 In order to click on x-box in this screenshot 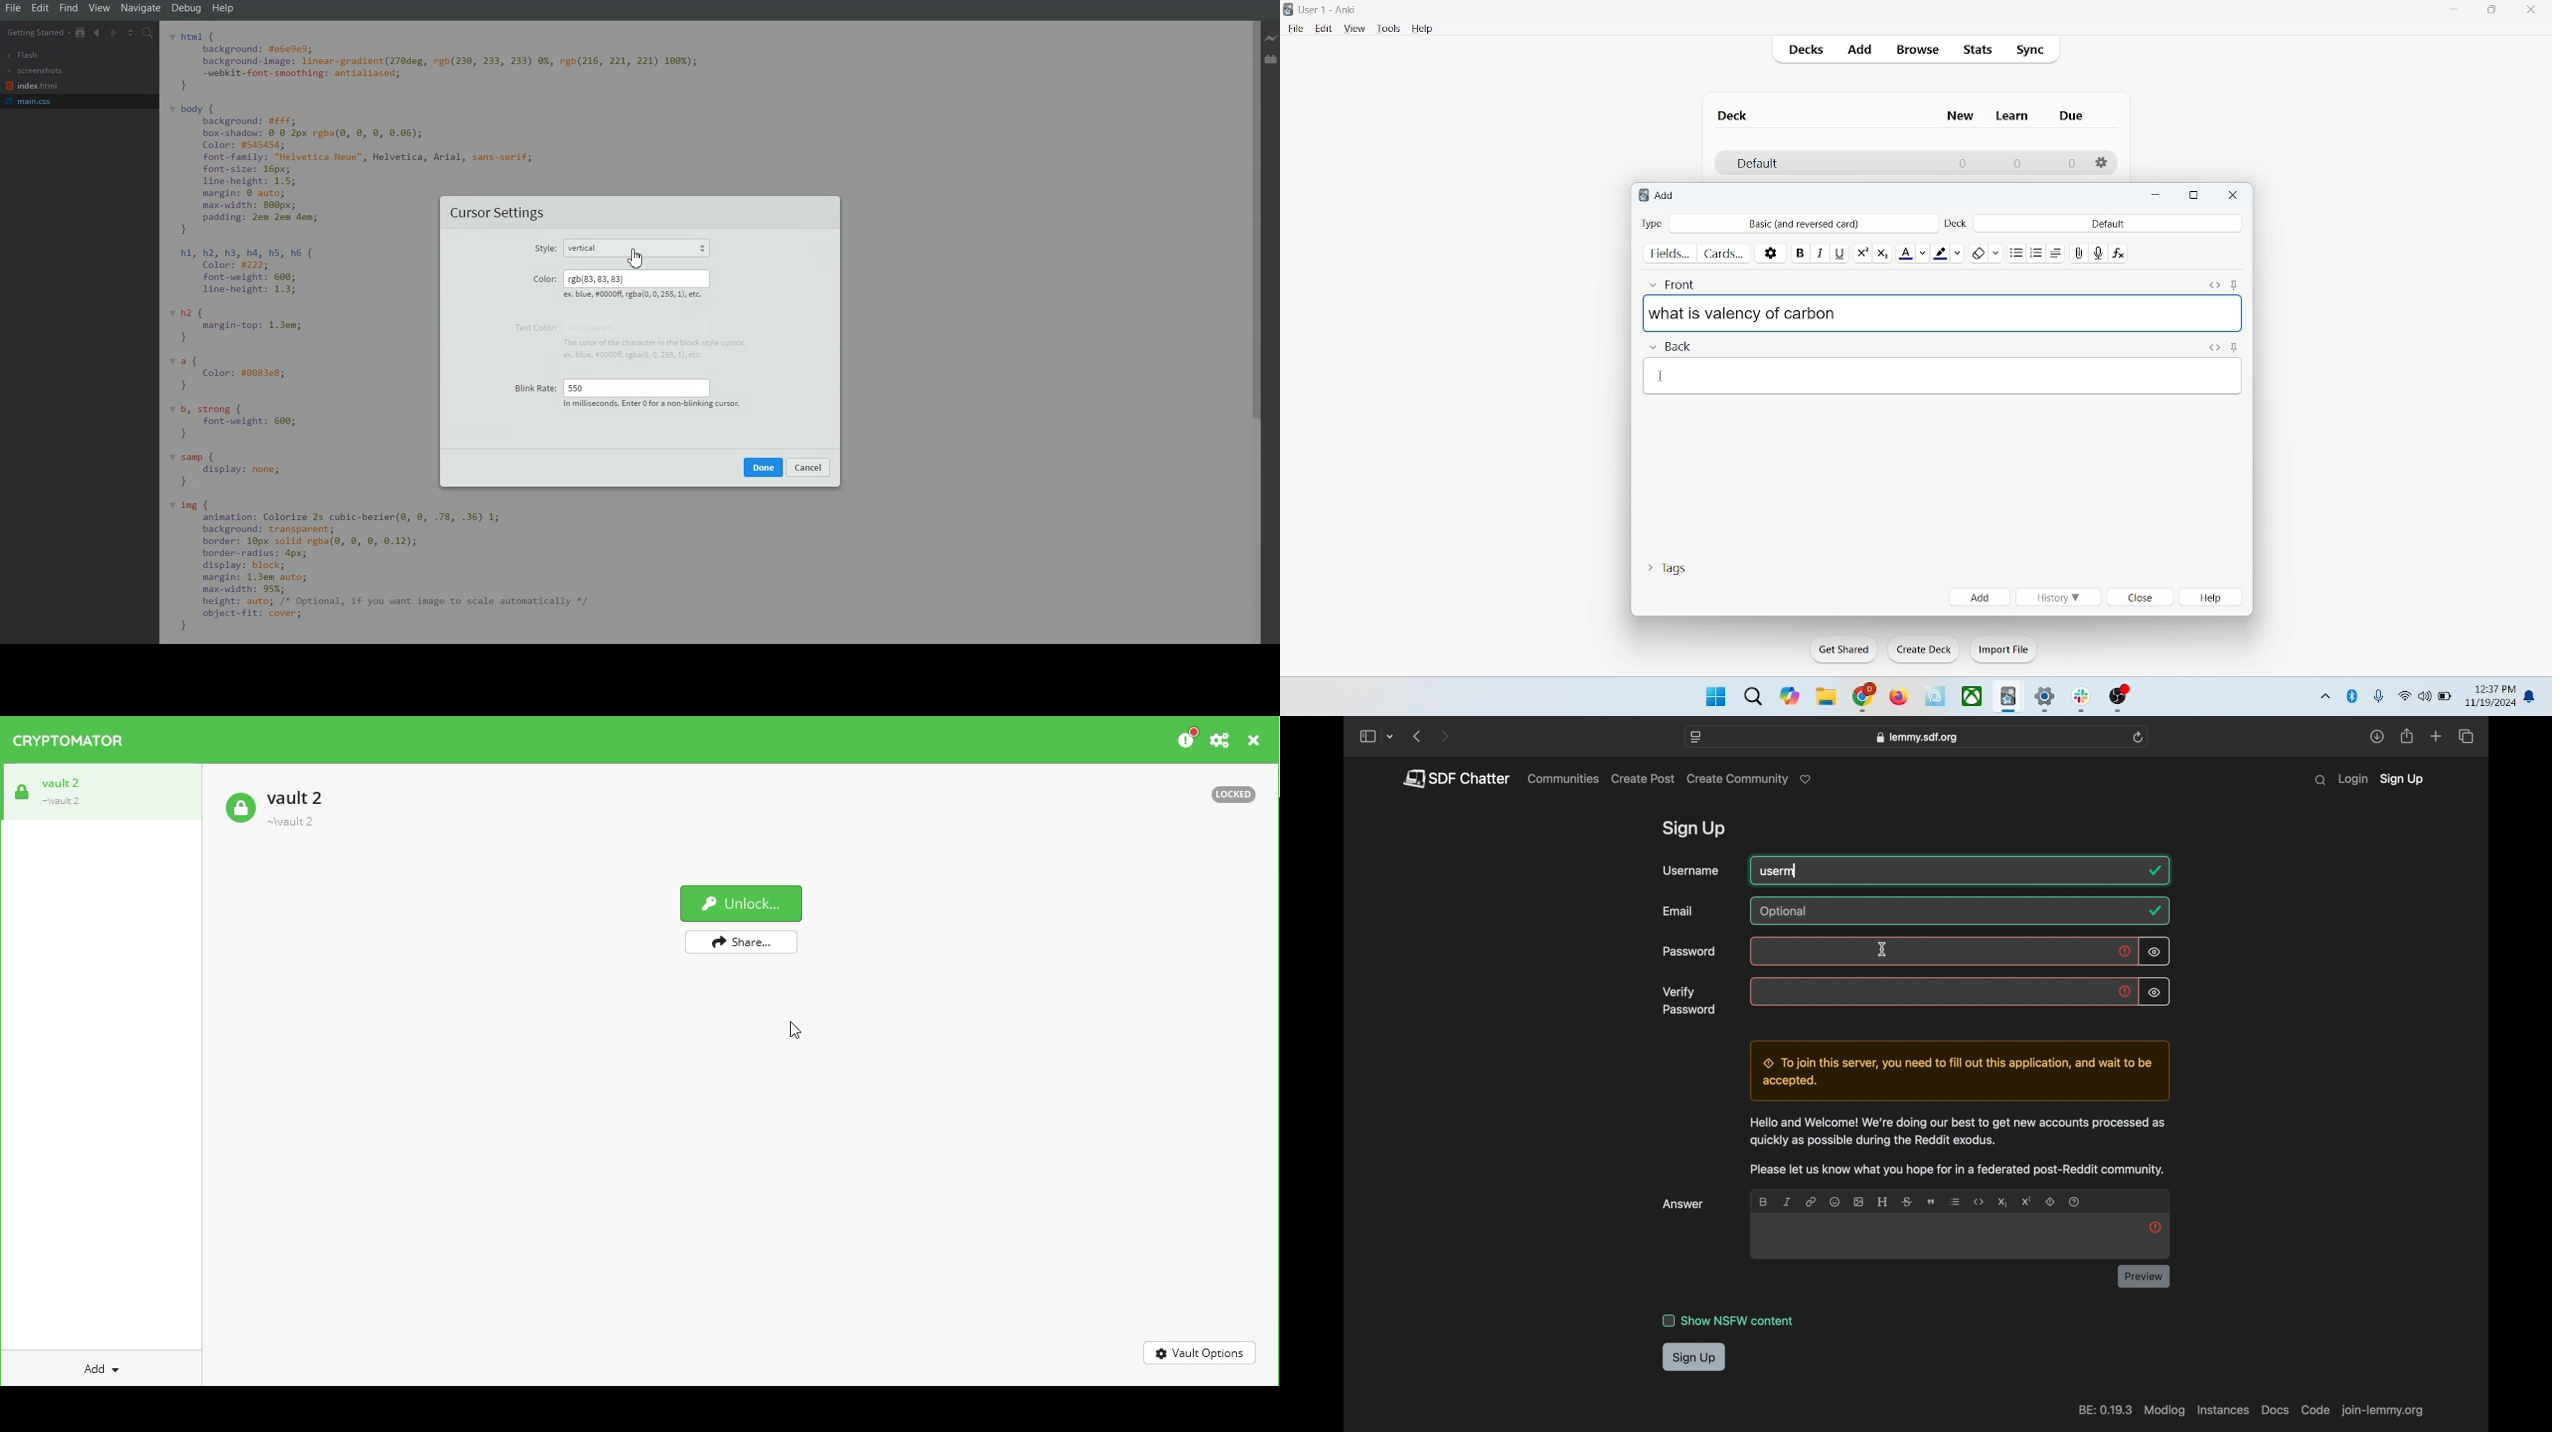, I will do `click(1973, 696)`.